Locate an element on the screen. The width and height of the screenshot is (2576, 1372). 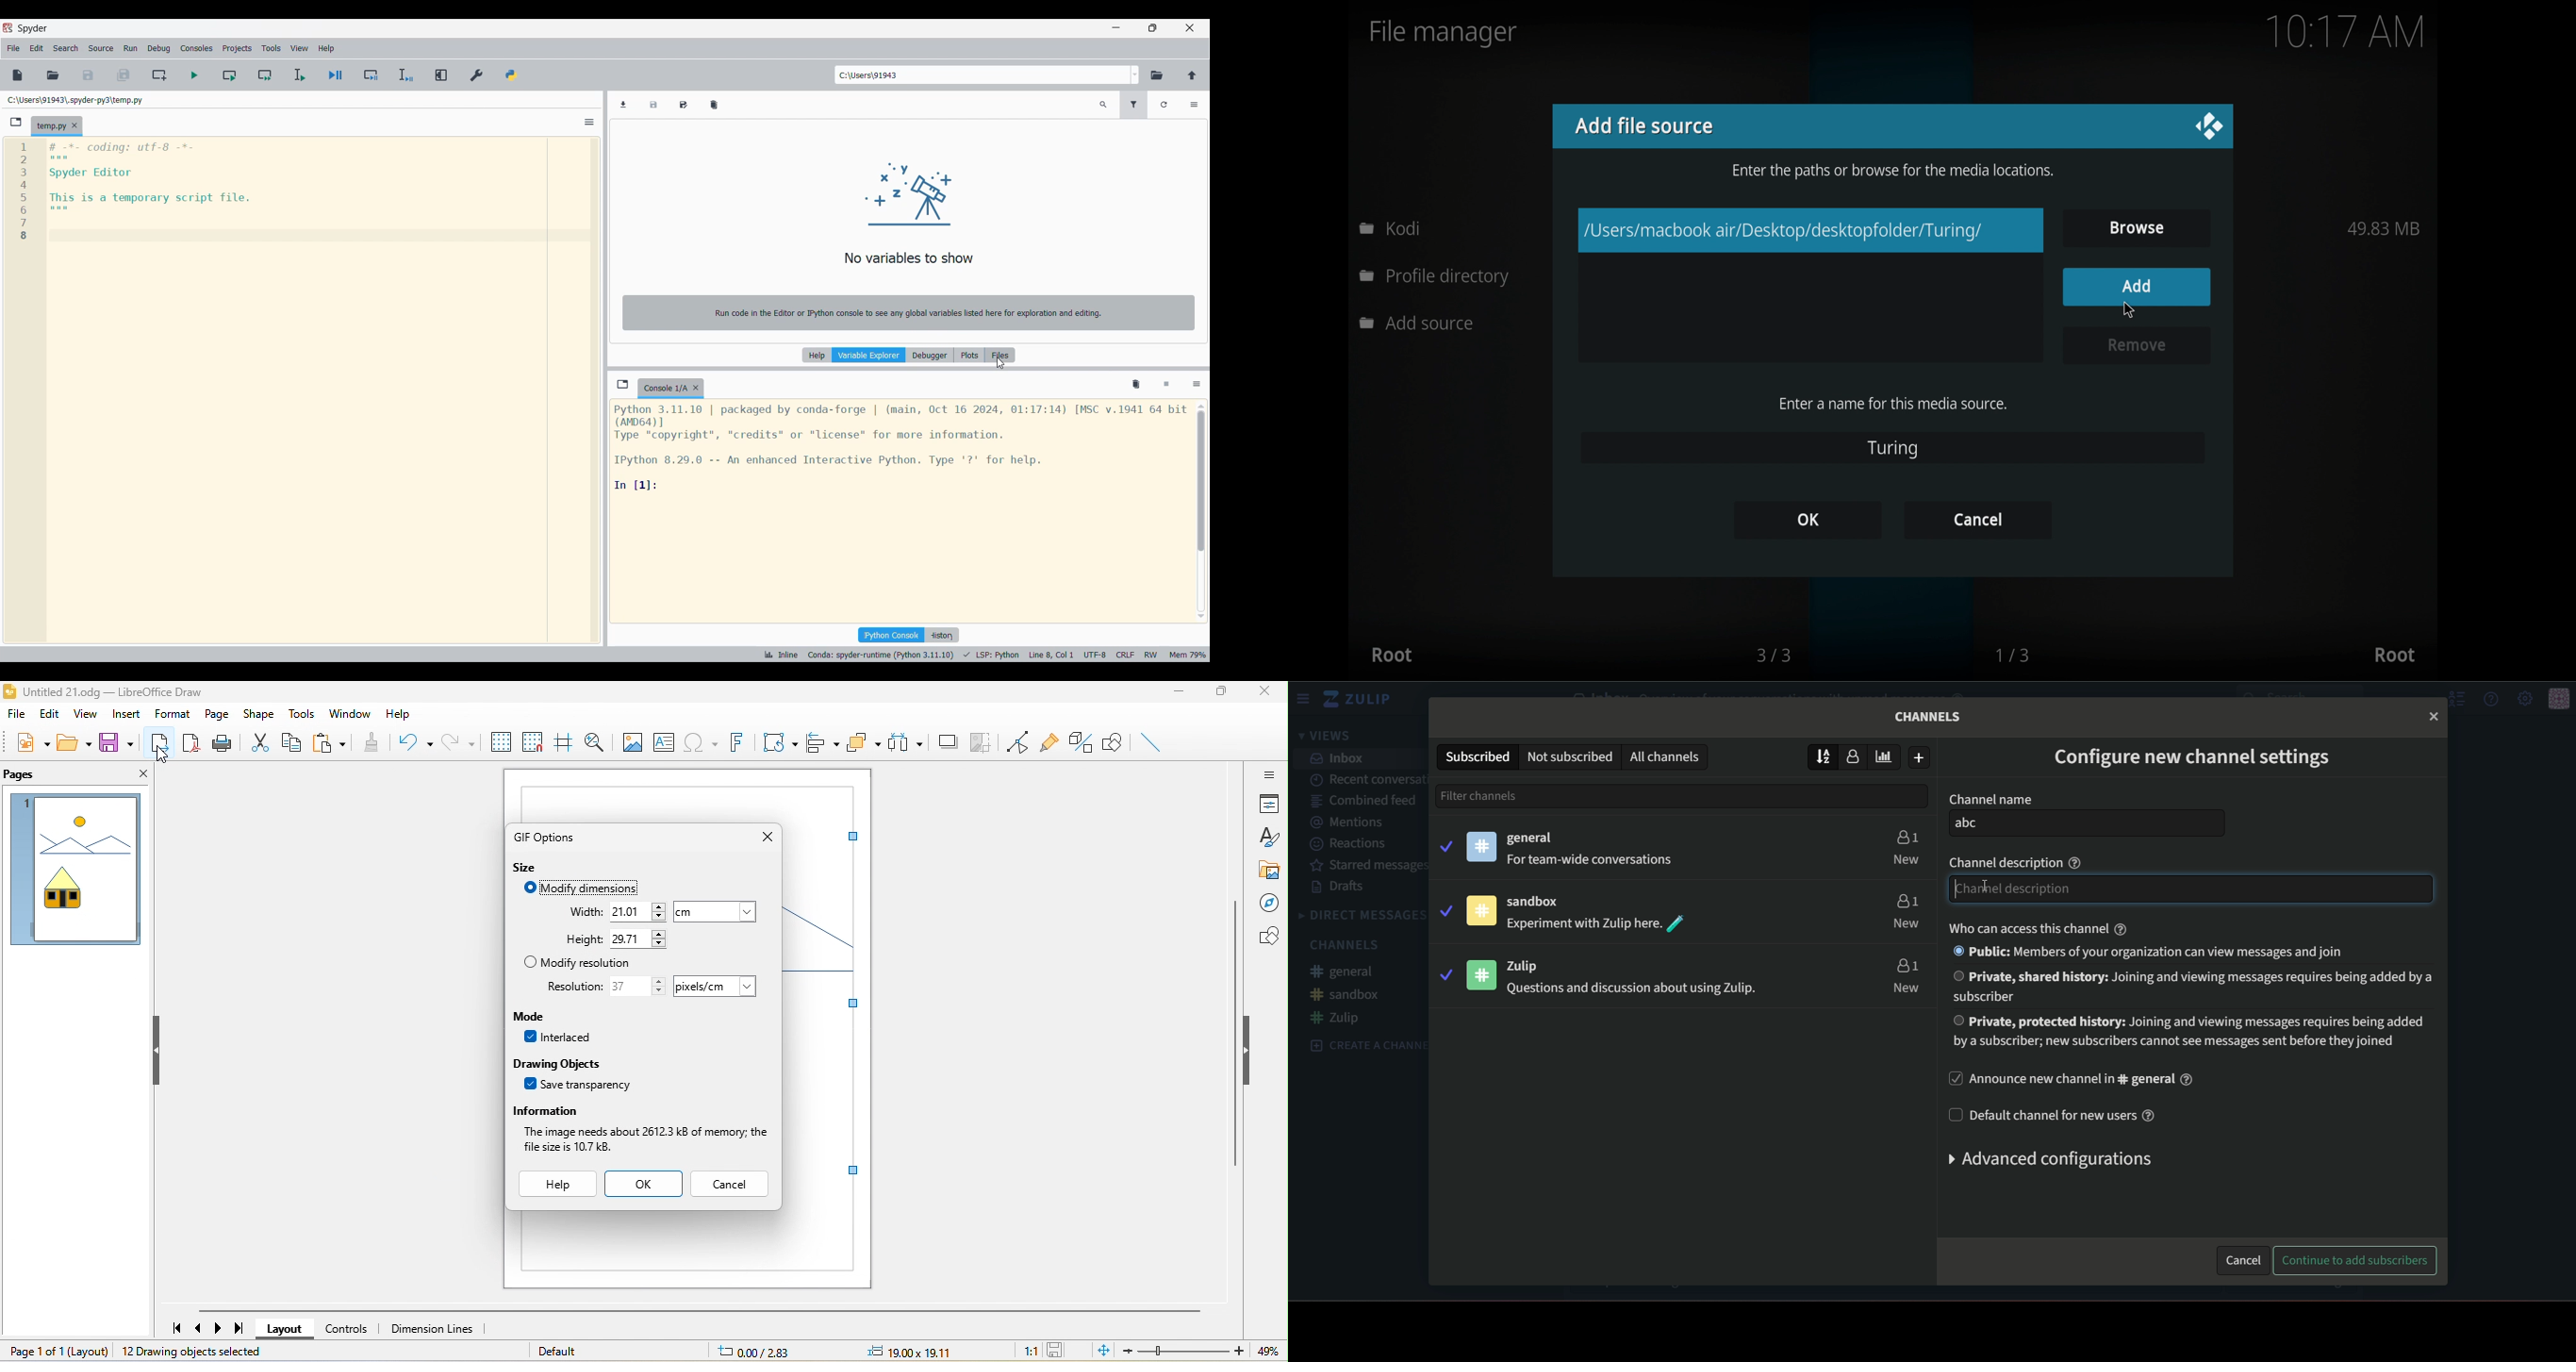
zoom and pan is located at coordinates (596, 740).